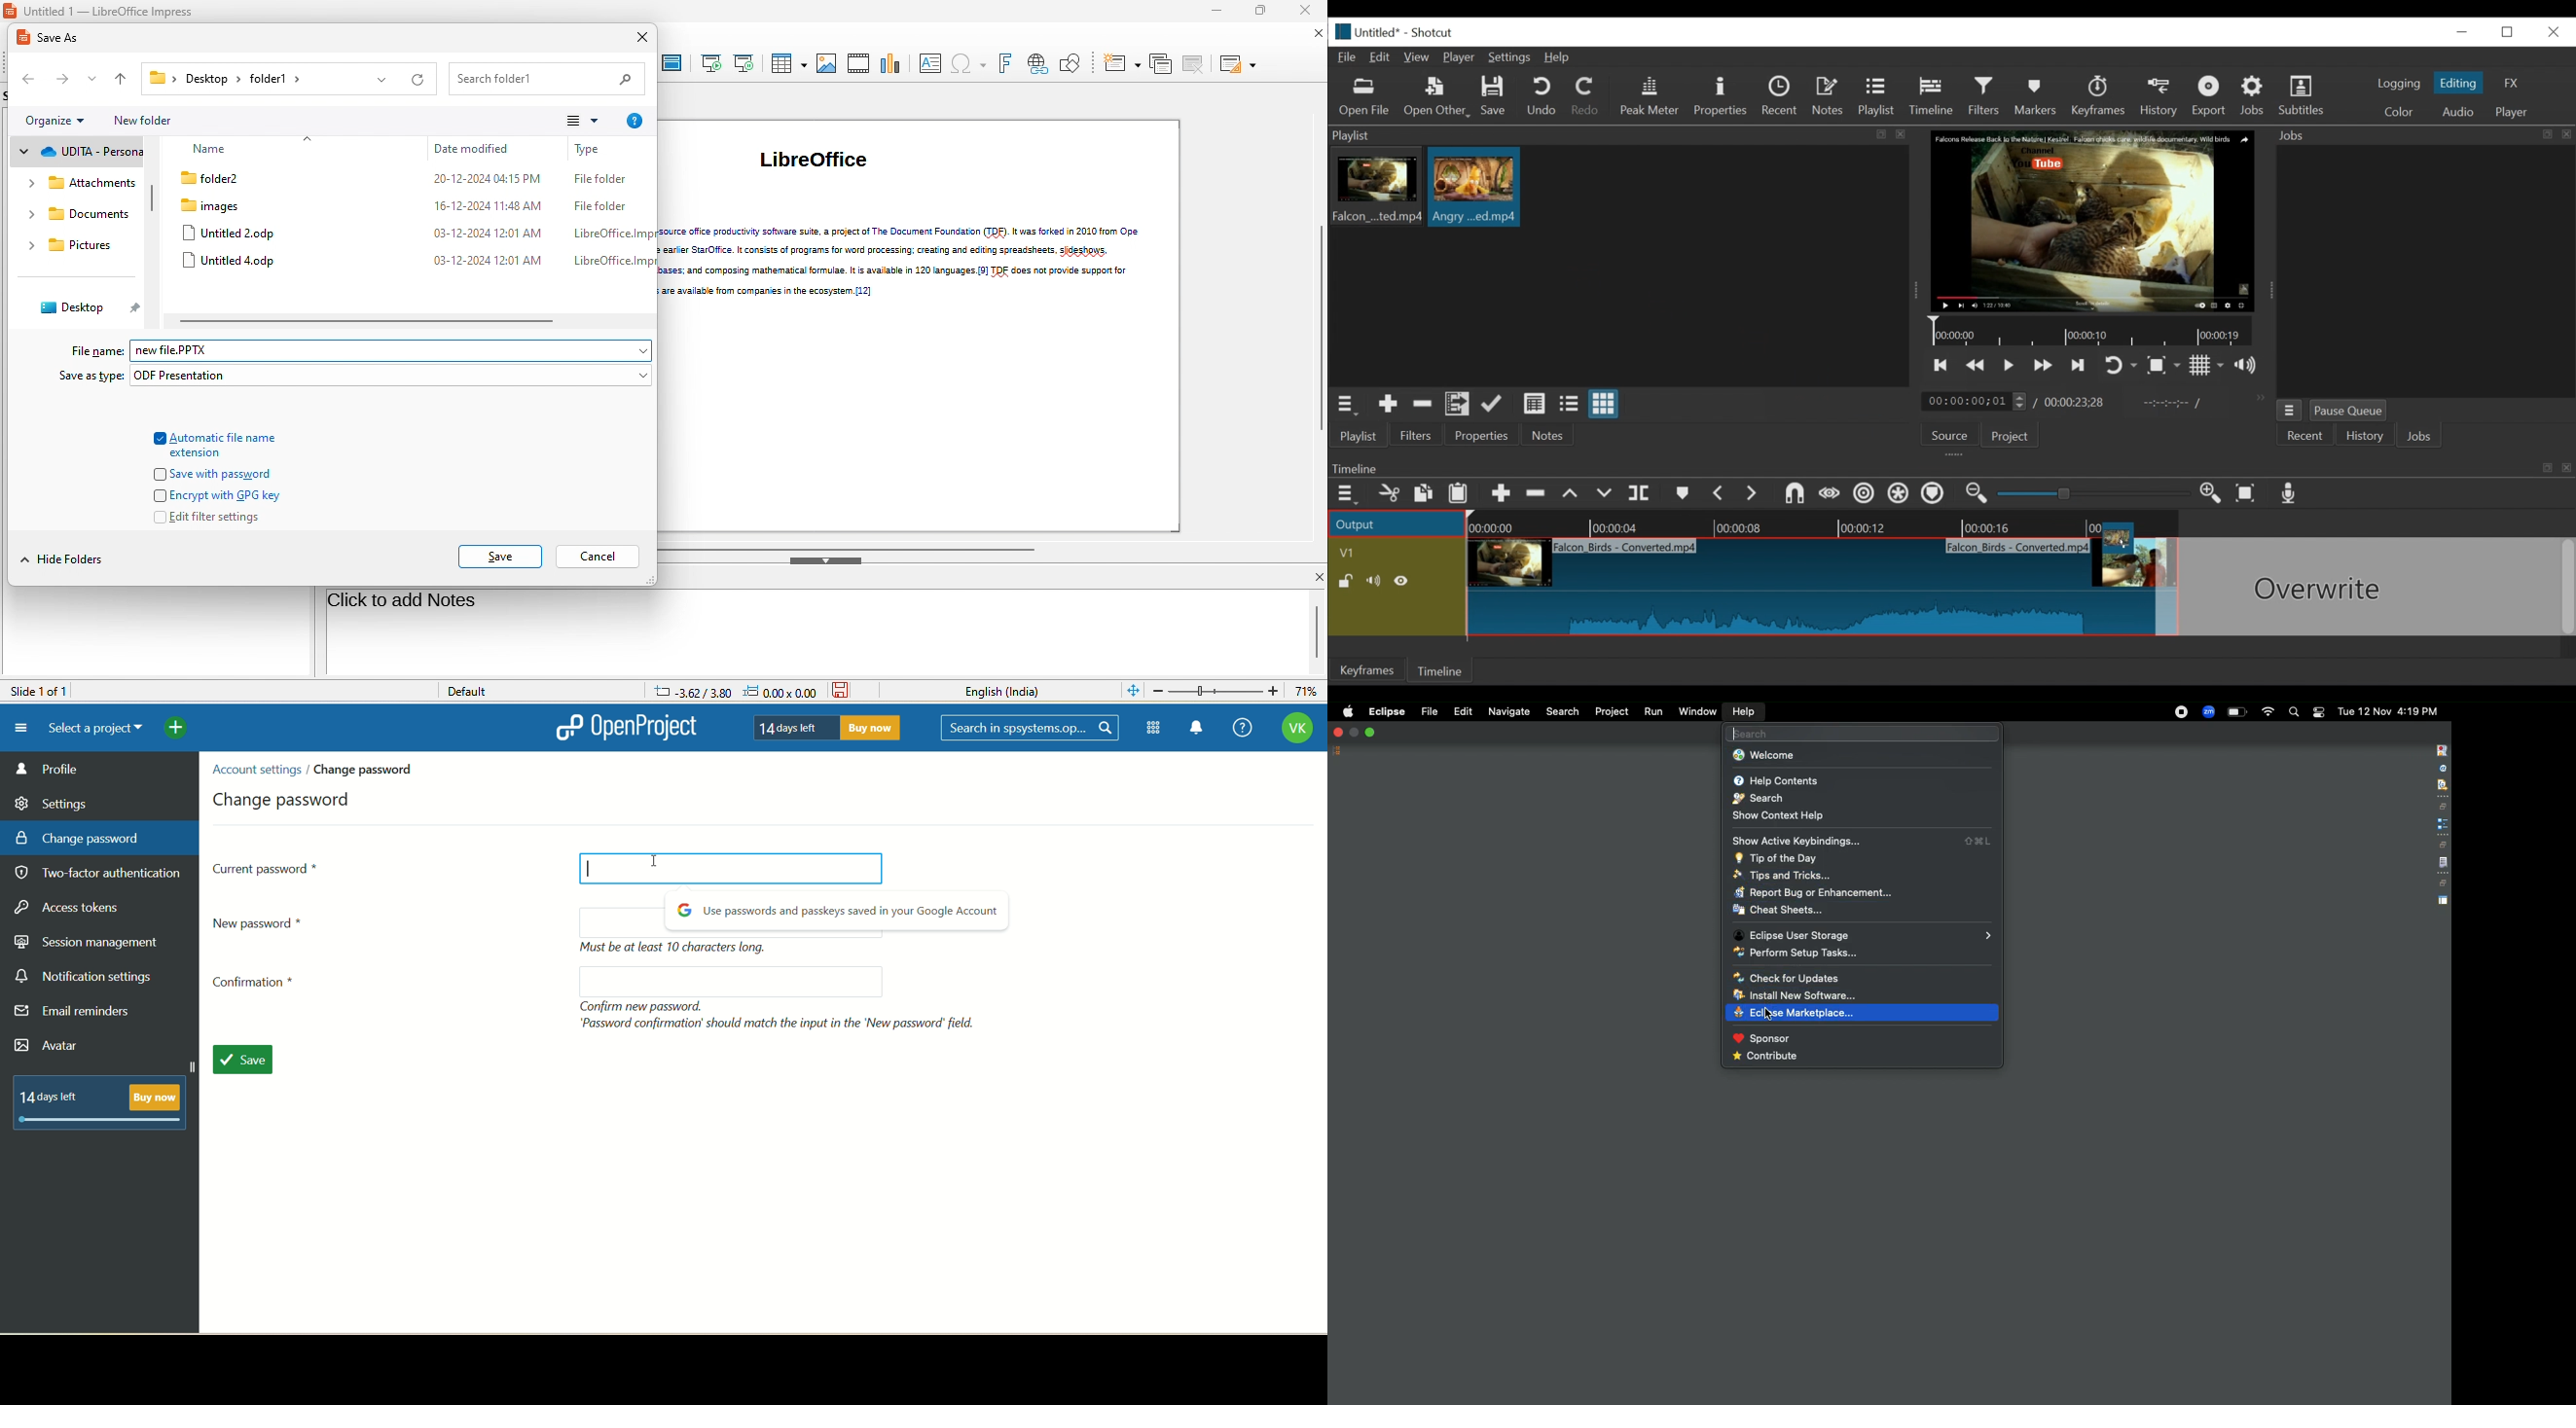 The image size is (2576, 1428). Describe the element at coordinates (605, 234) in the screenshot. I see `LibreOffice.Img` at that location.